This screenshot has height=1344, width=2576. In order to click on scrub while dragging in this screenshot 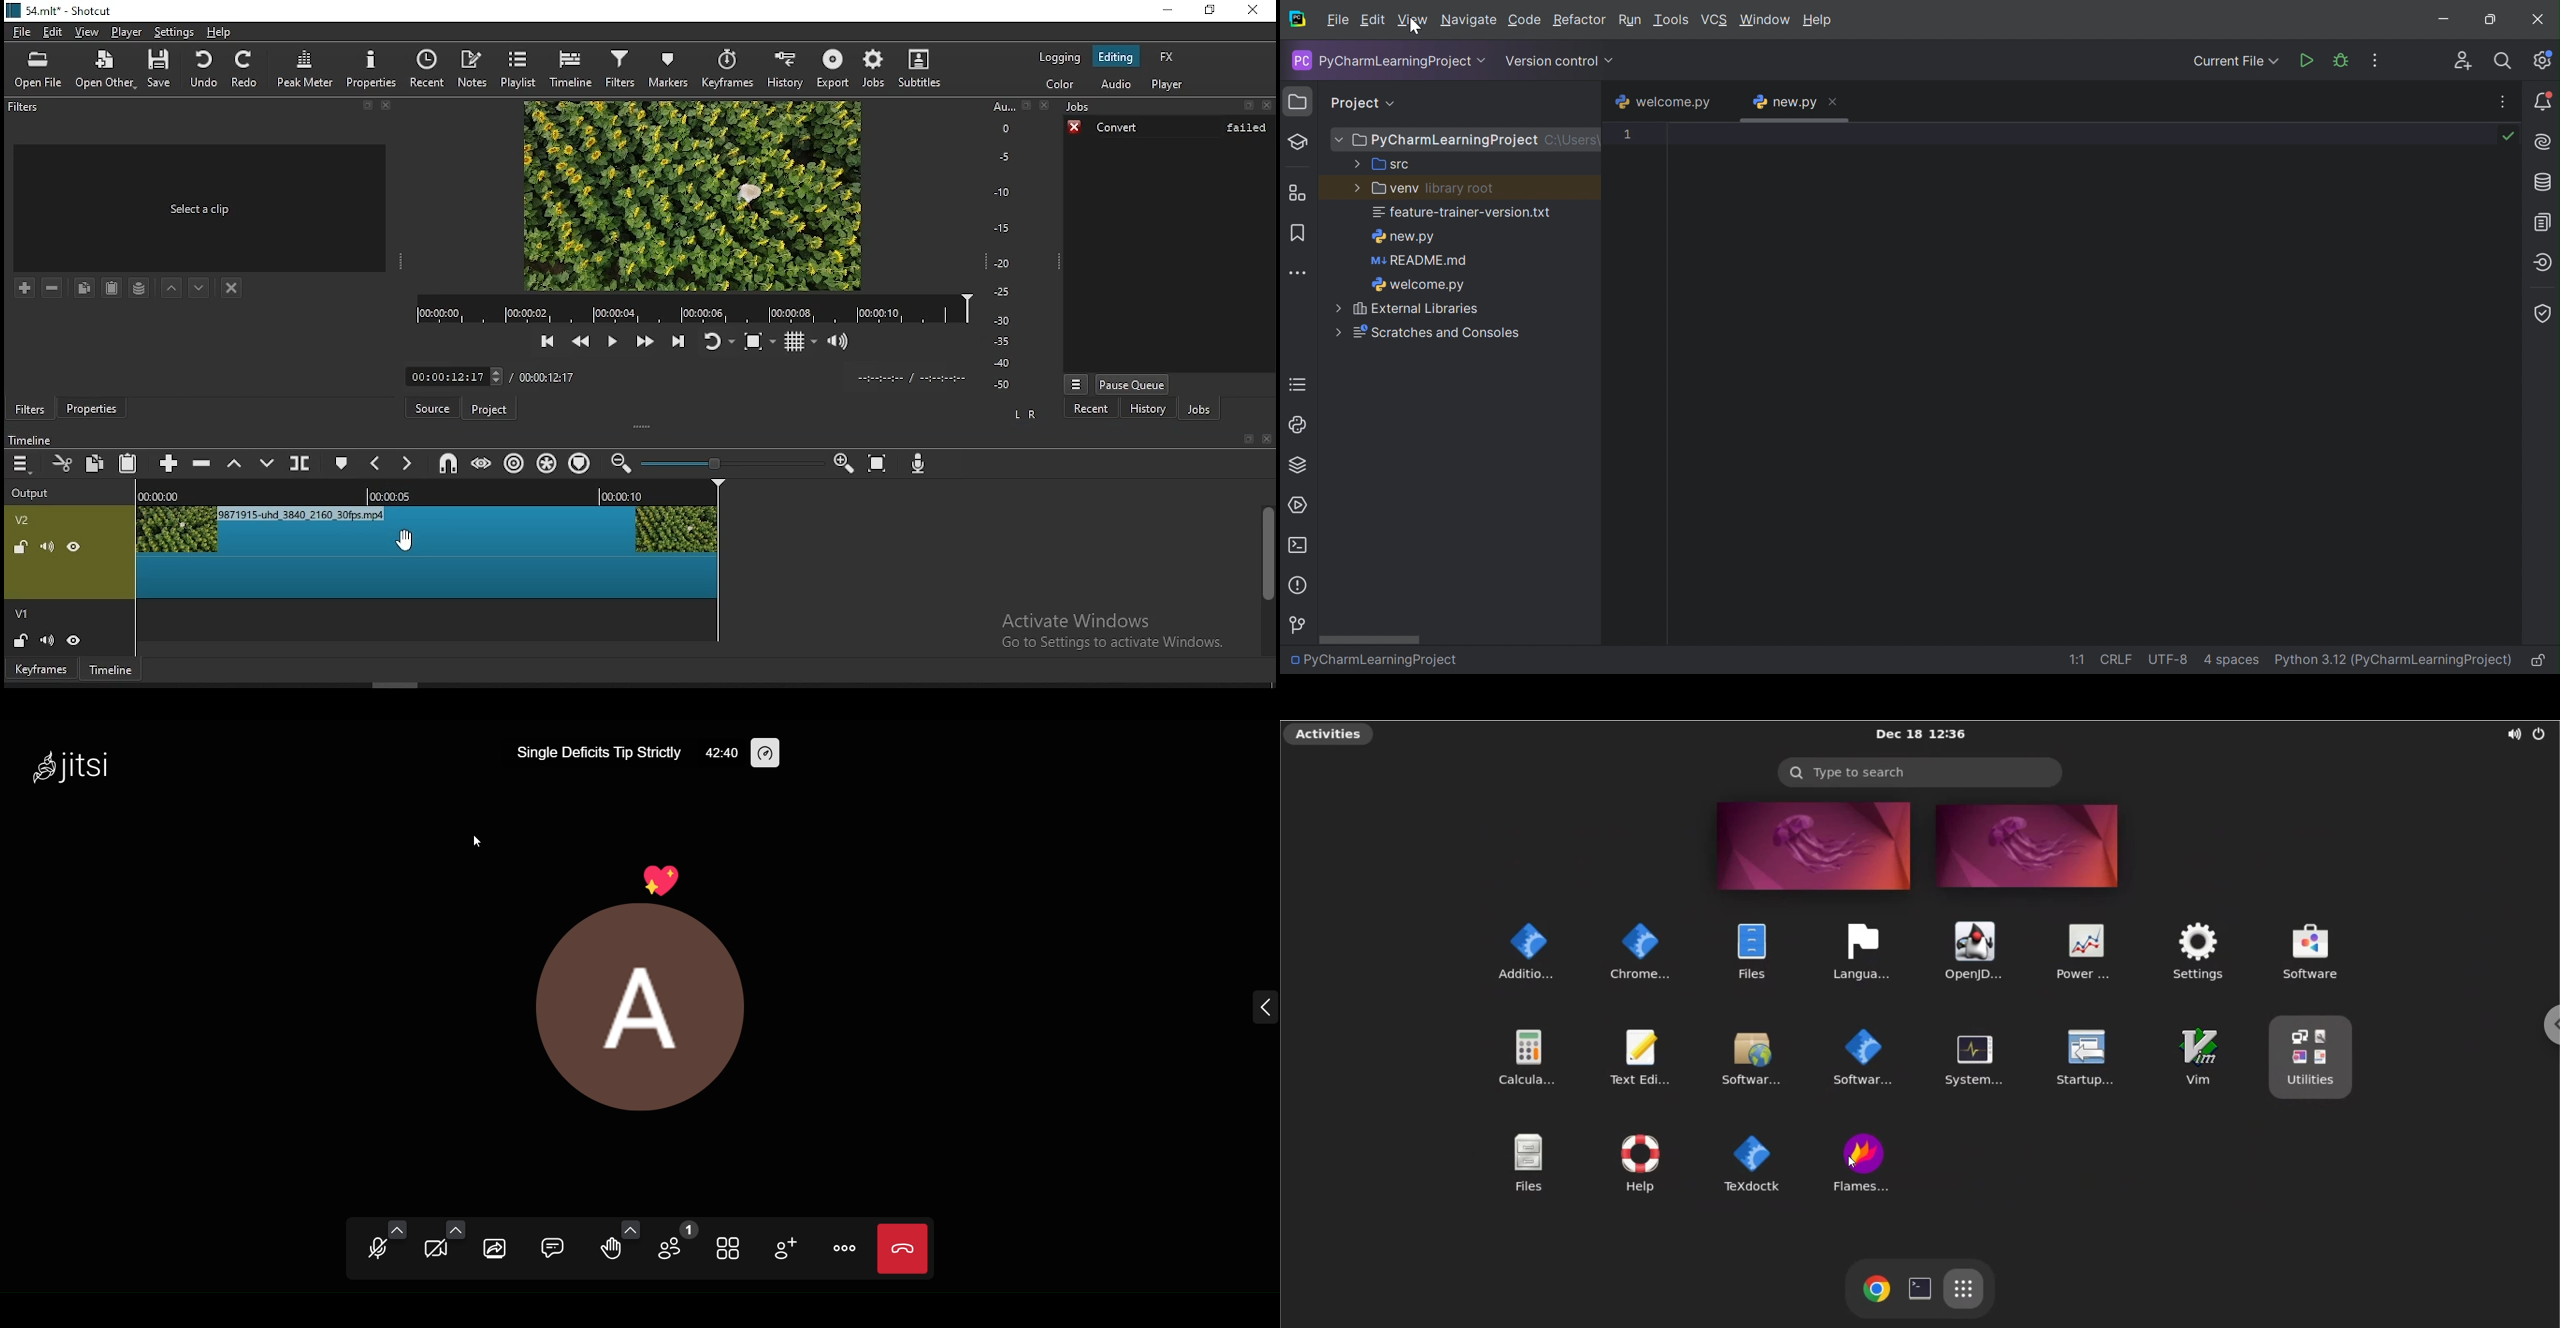, I will do `click(483, 463)`.